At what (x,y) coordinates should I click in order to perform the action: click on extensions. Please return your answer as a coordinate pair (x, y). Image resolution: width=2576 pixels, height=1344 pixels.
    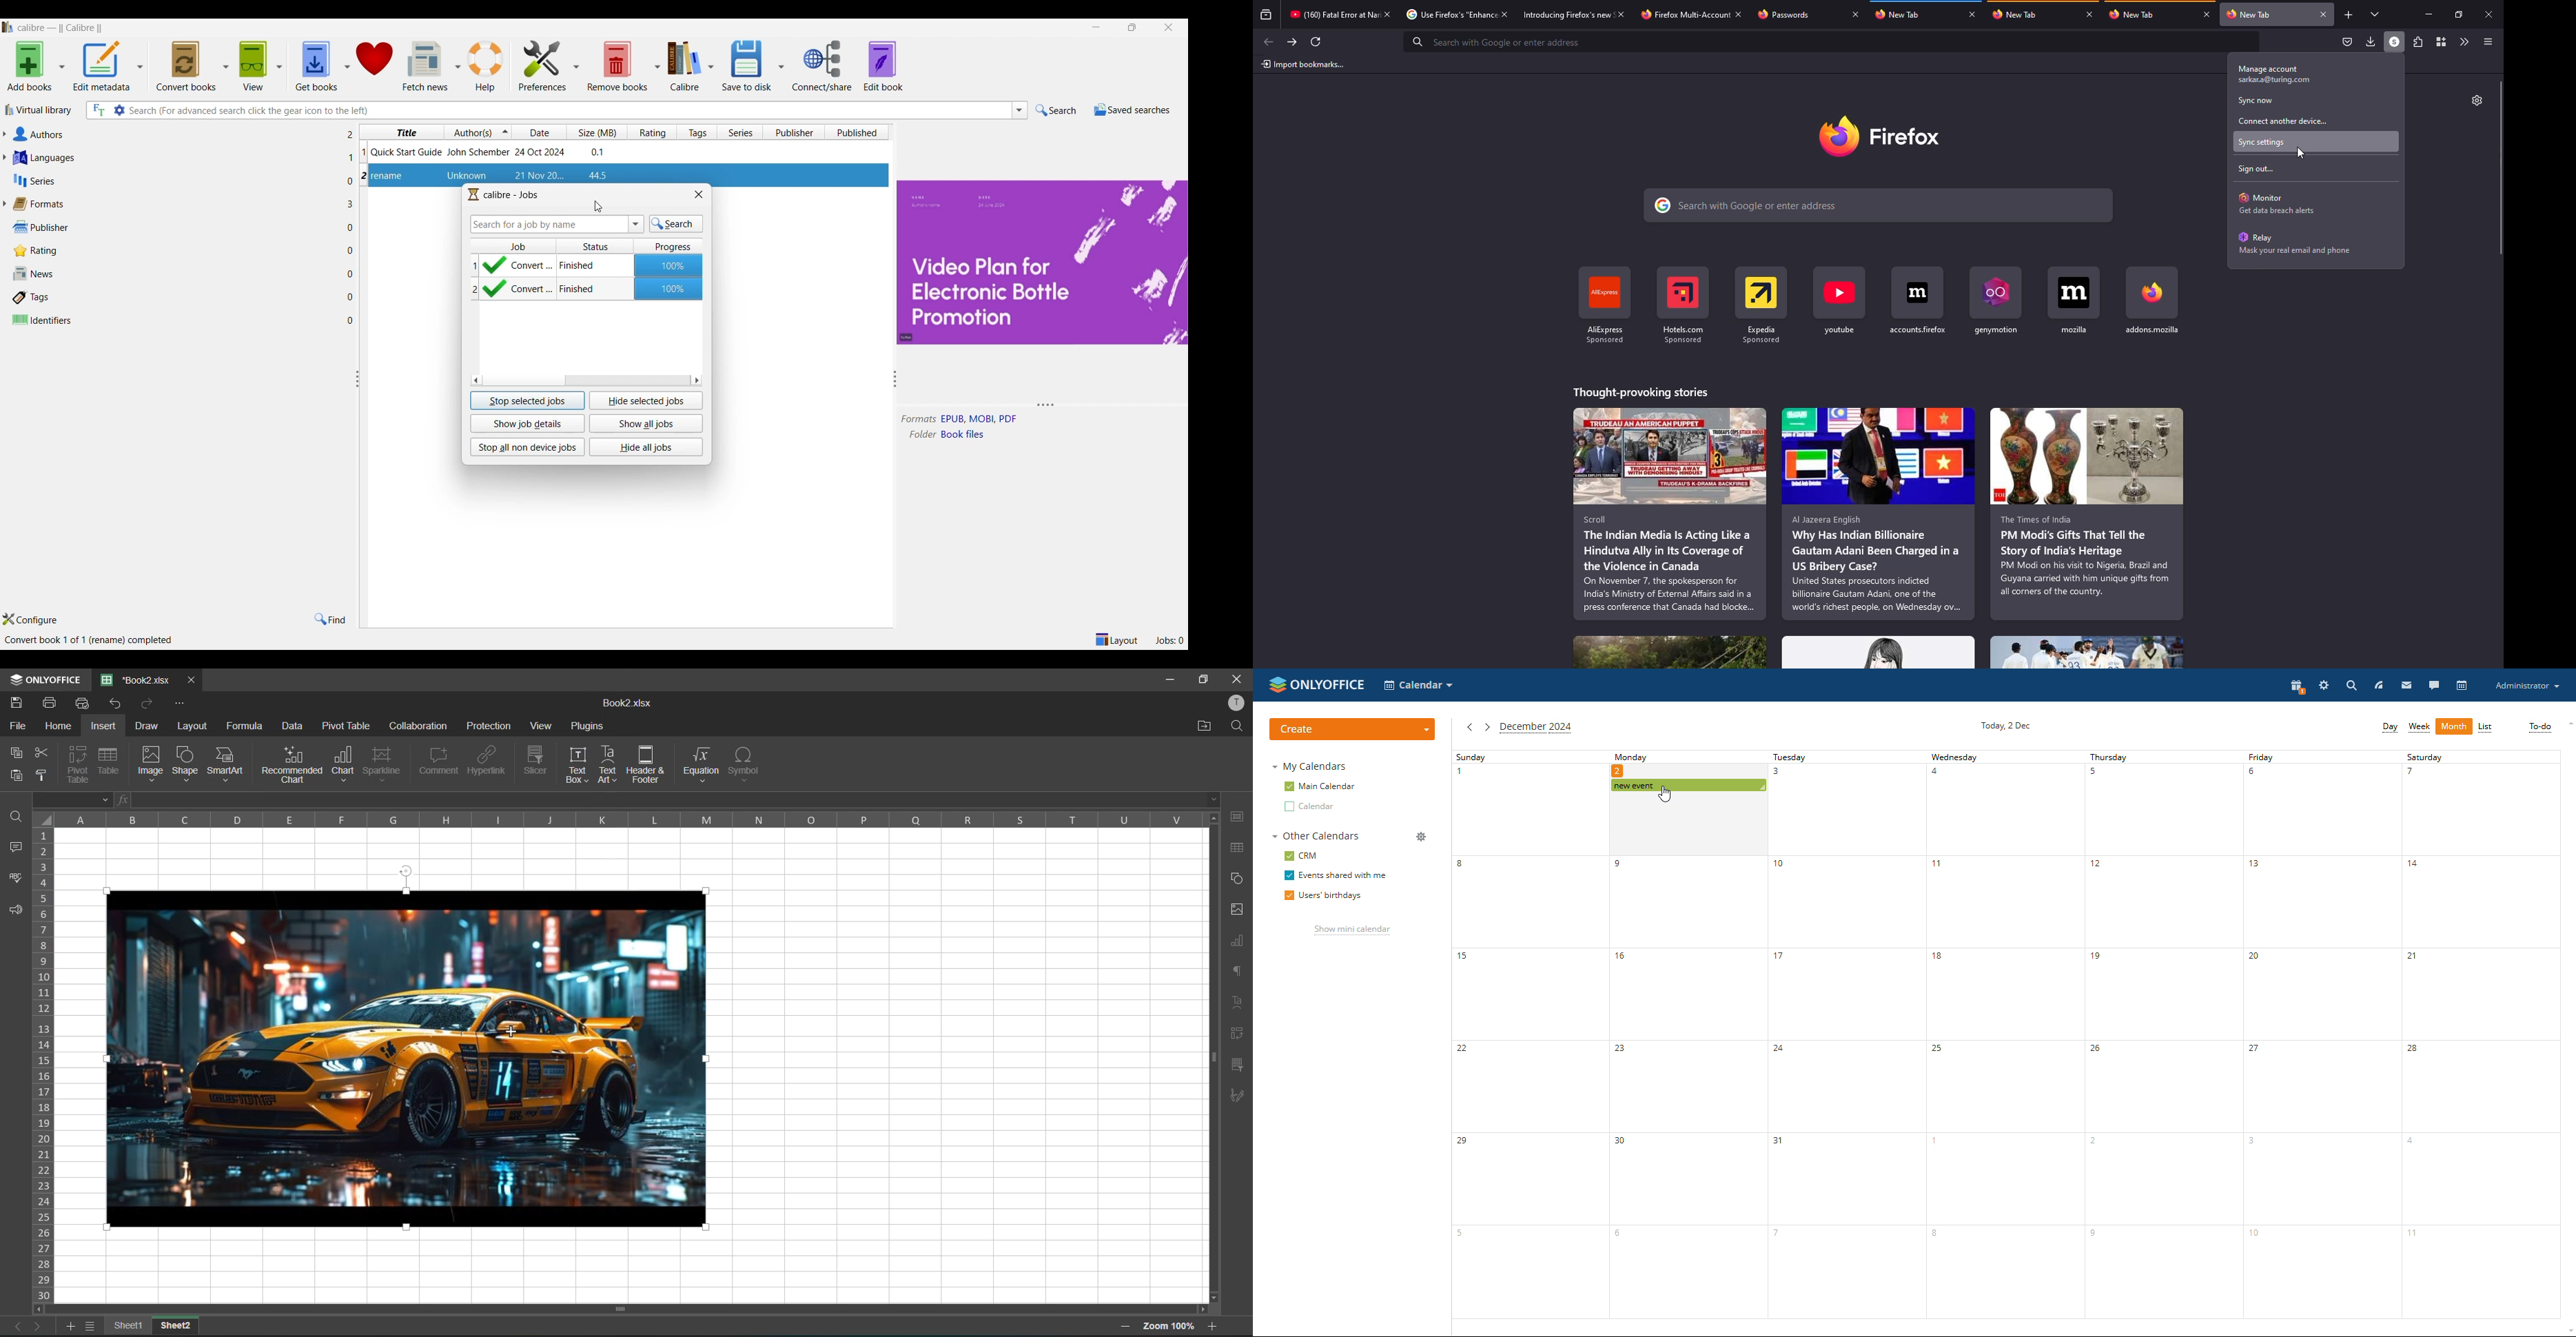
    Looking at the image, I should click on (2417, 41).